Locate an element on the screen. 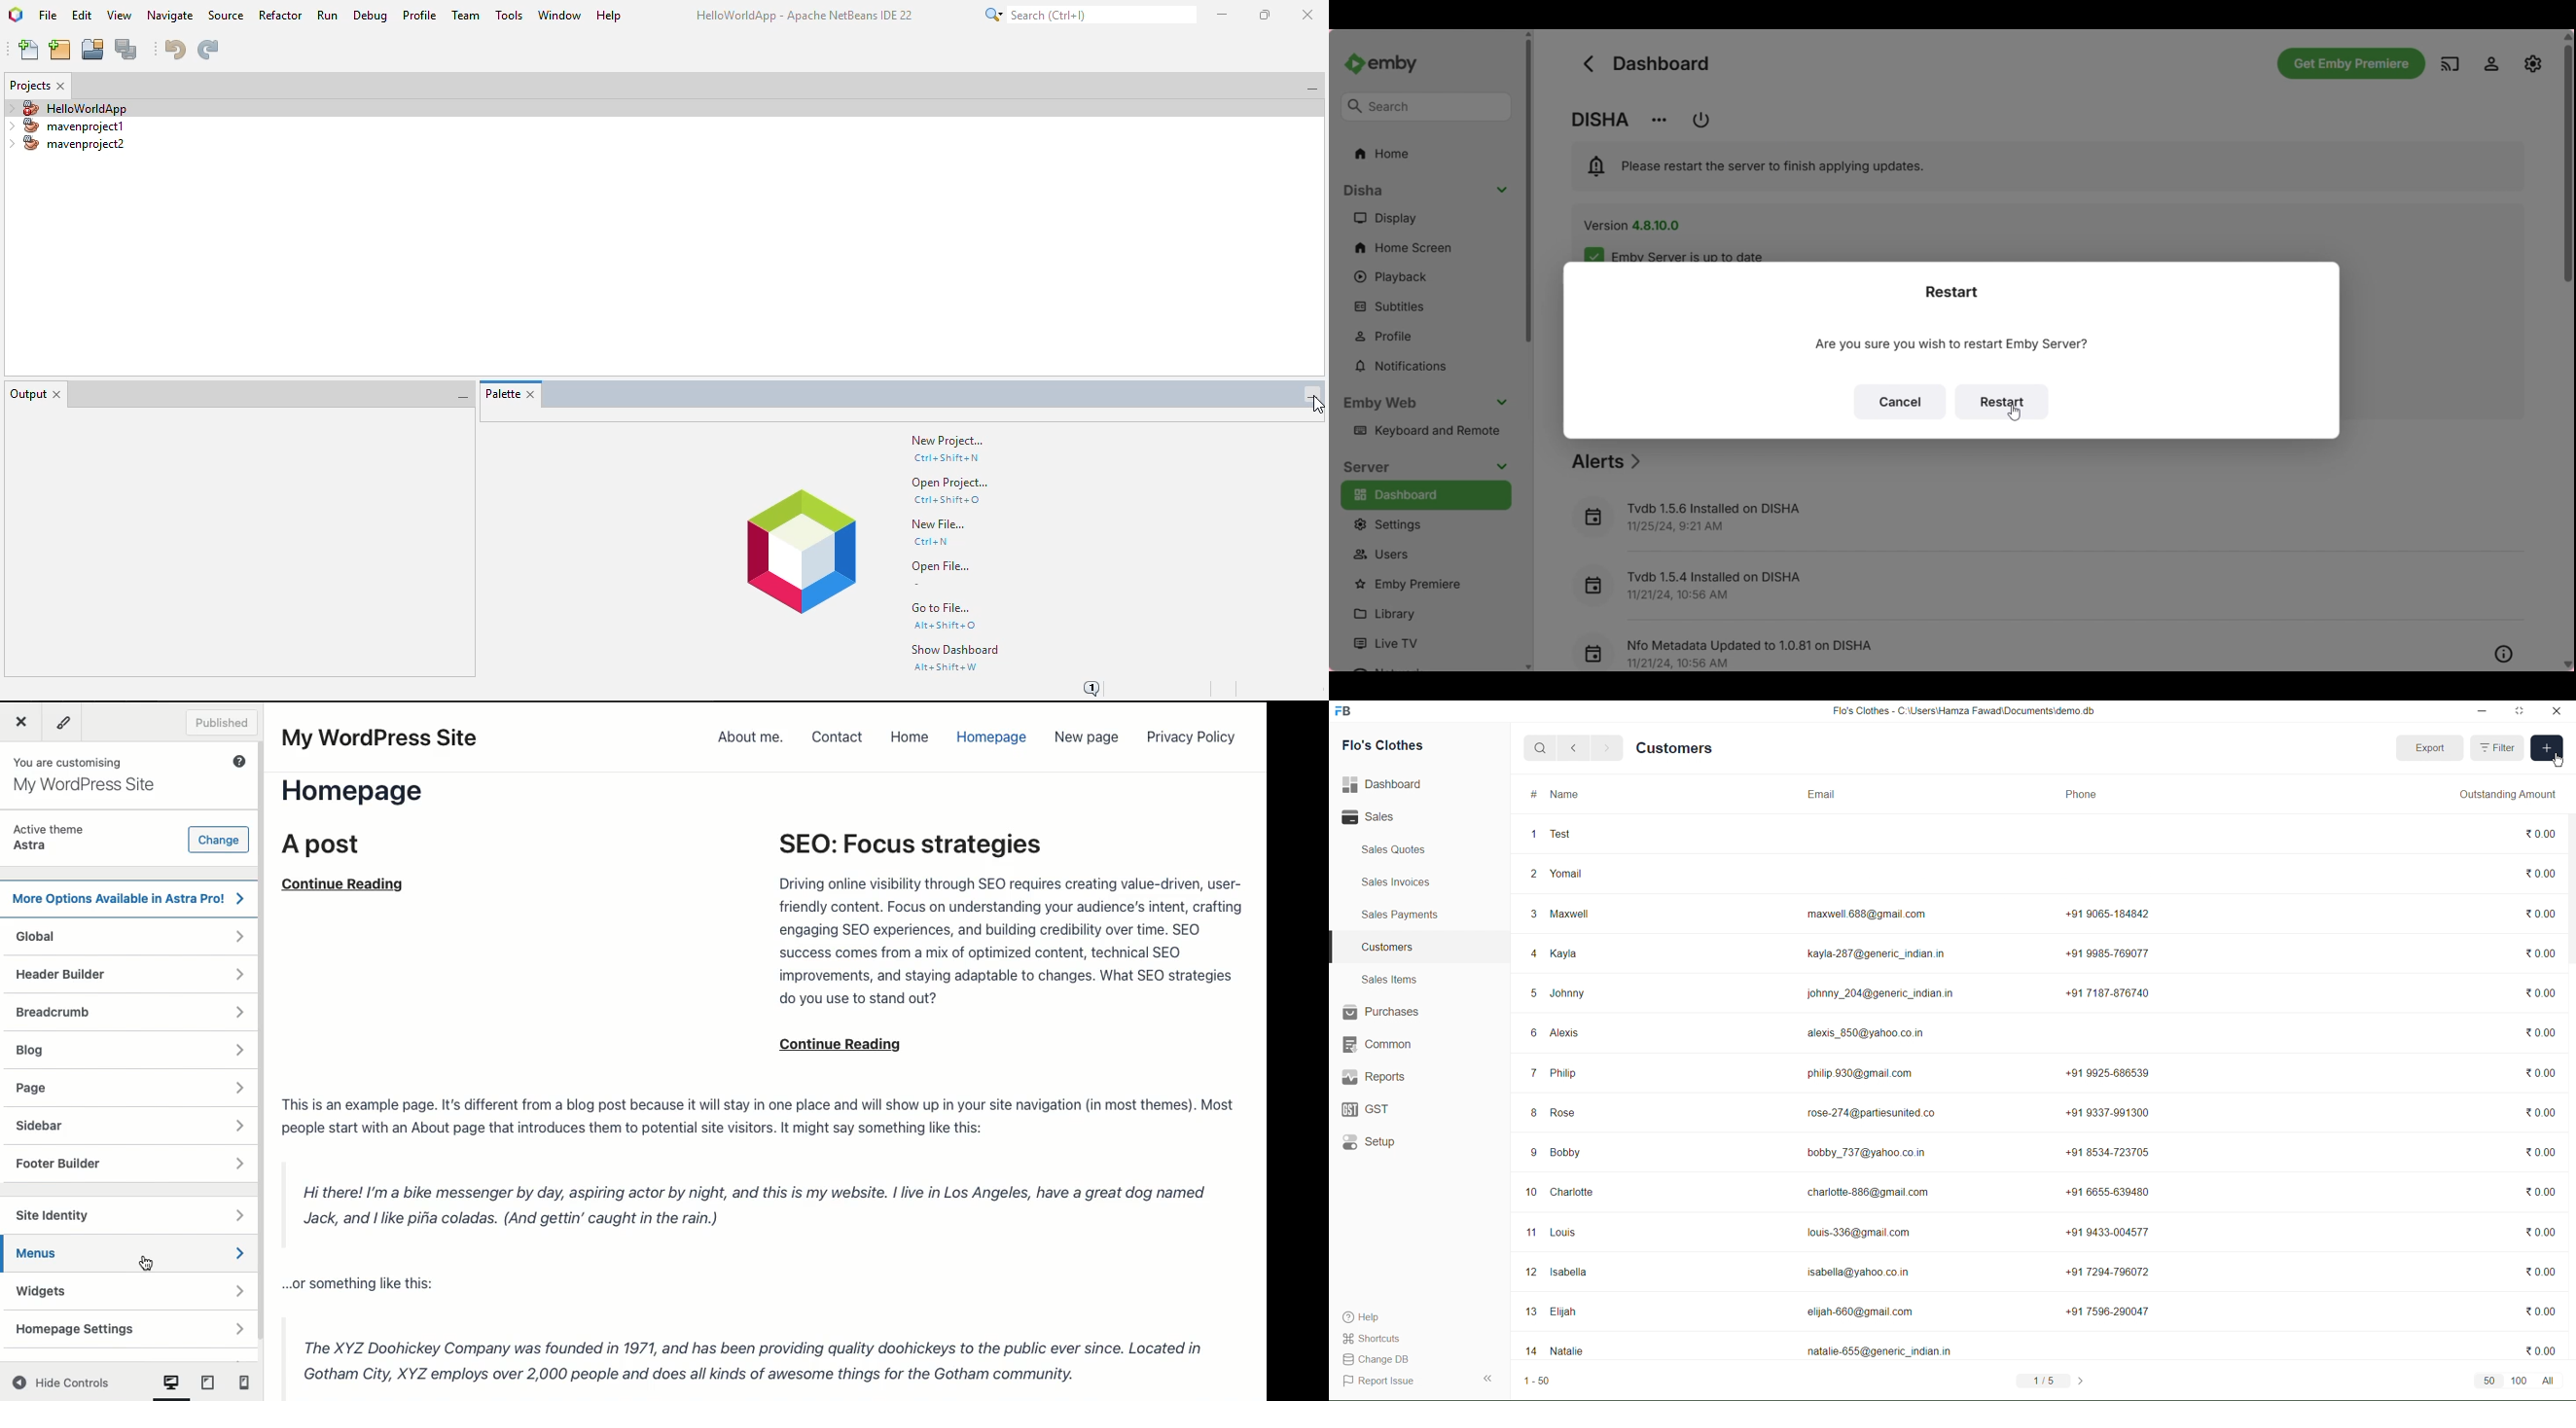 The image size is (2576, 1428). cursor is located at coordinates (147, 1263).